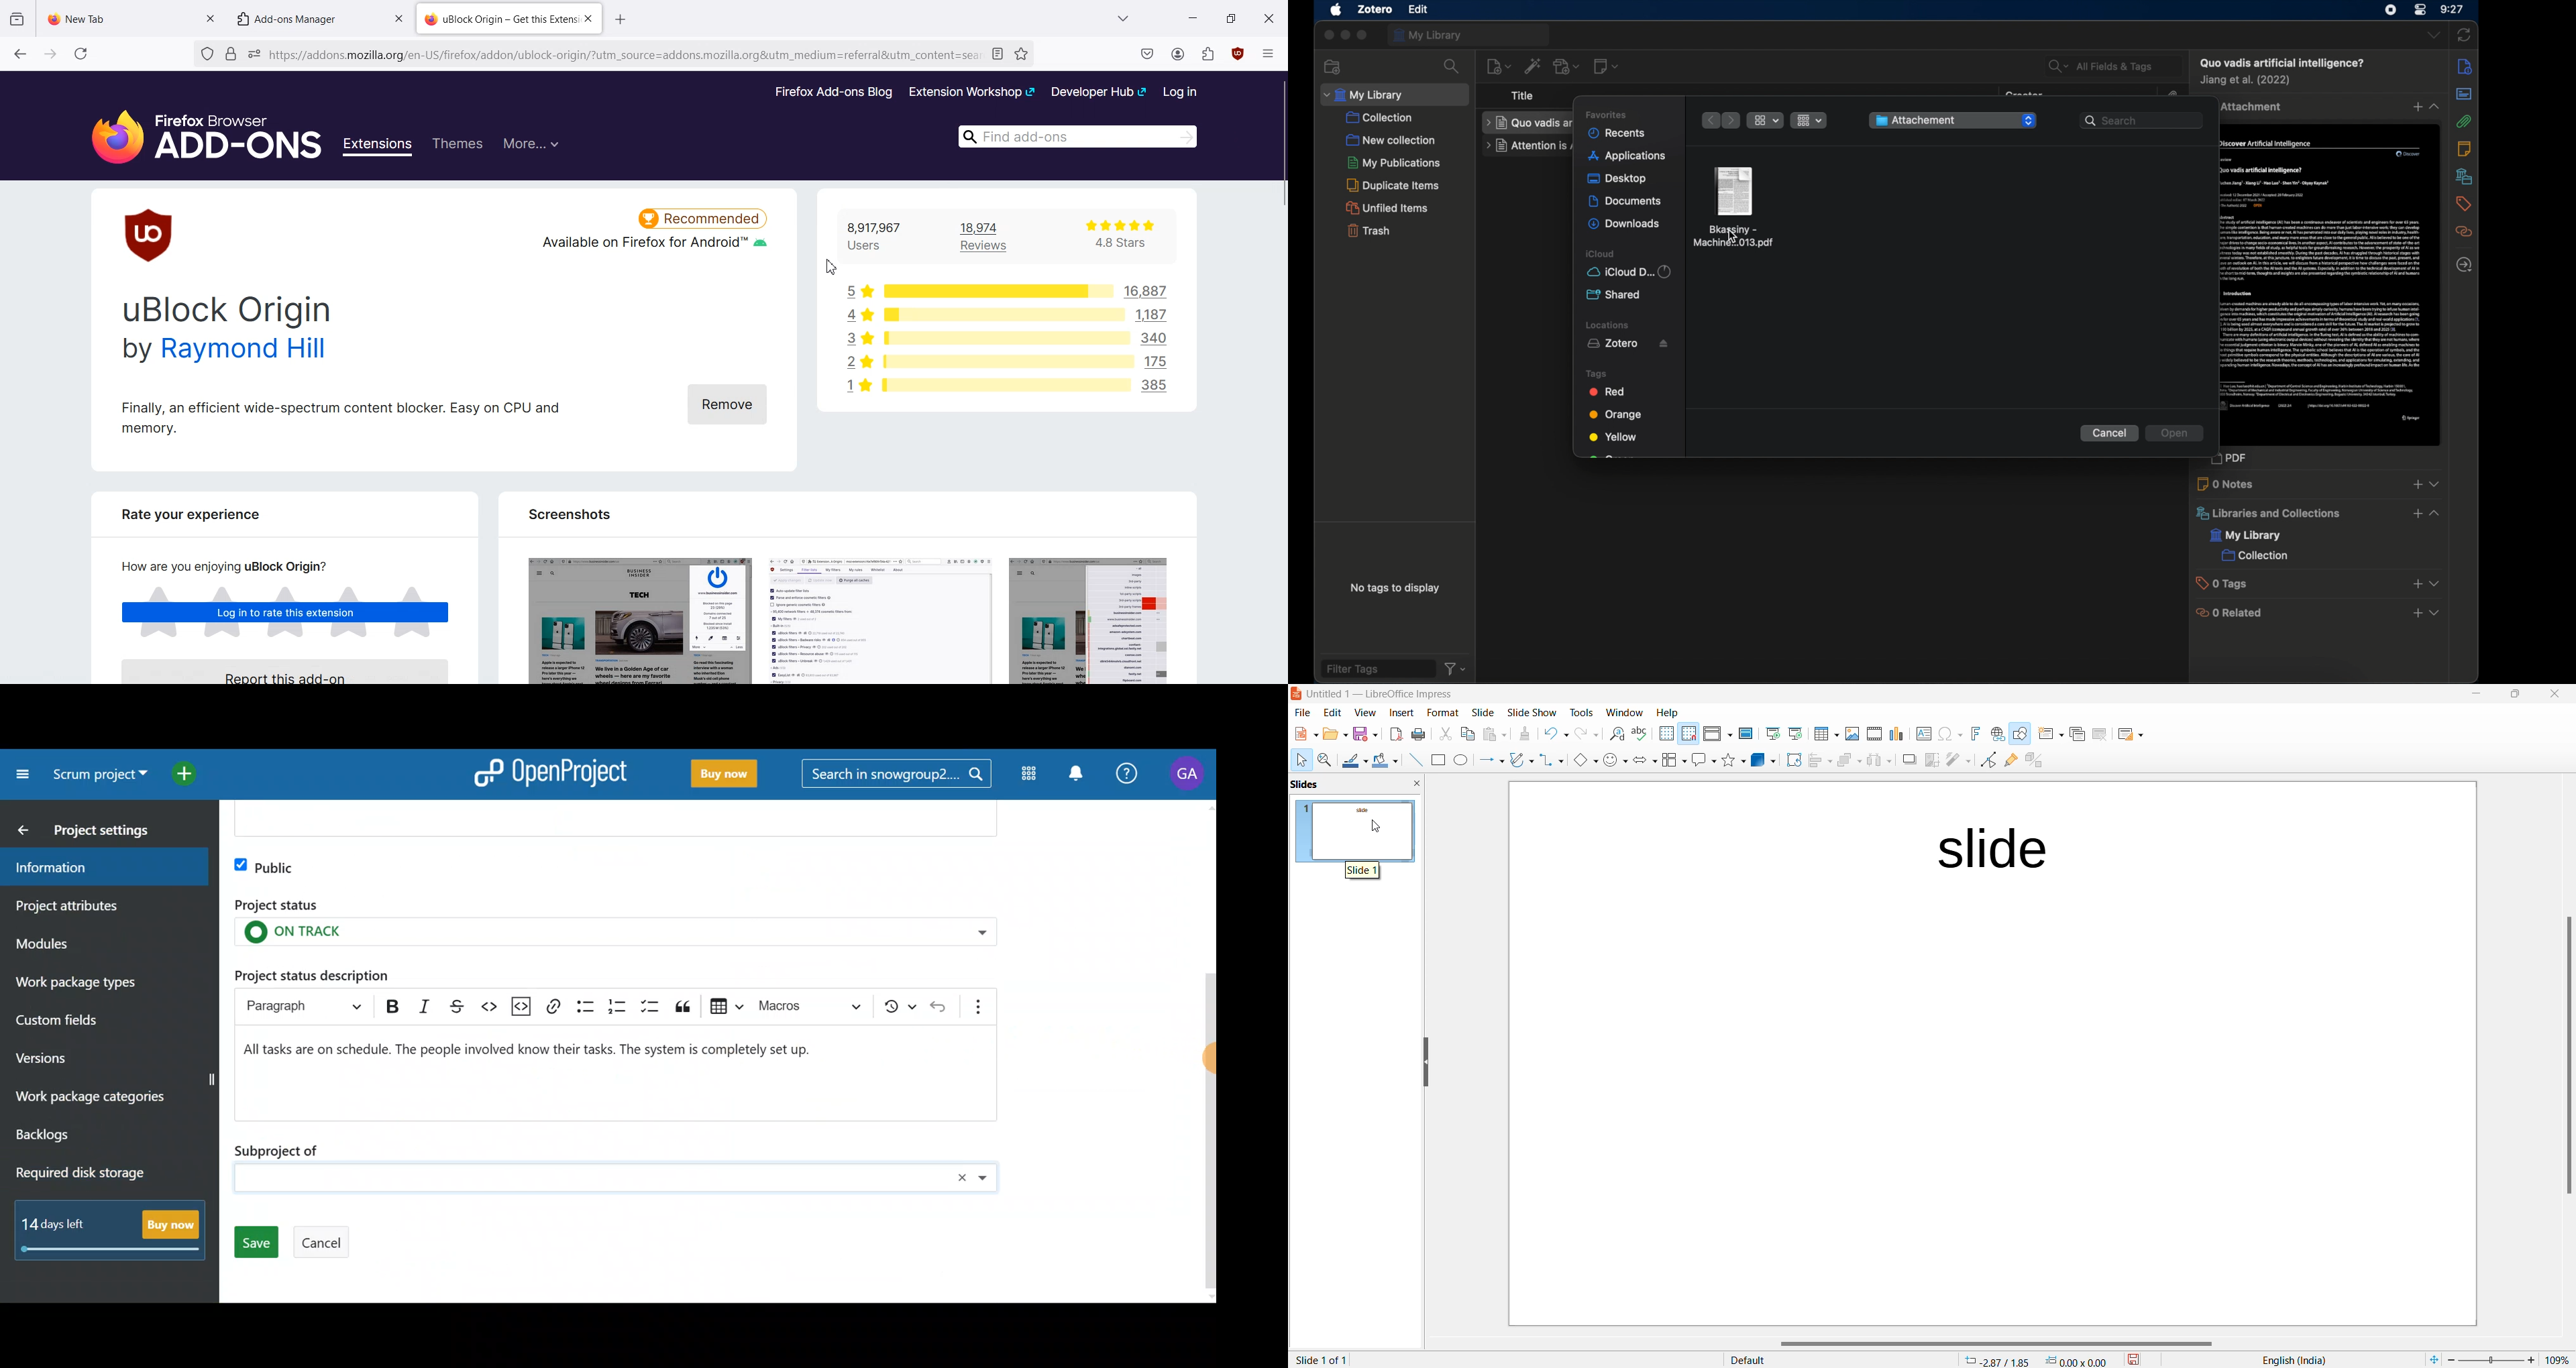 This screenshot has width=2576, height=1372. Describe the element at coordinates (254, 53) in the screenshot. I see `You have granted this website` at that location.